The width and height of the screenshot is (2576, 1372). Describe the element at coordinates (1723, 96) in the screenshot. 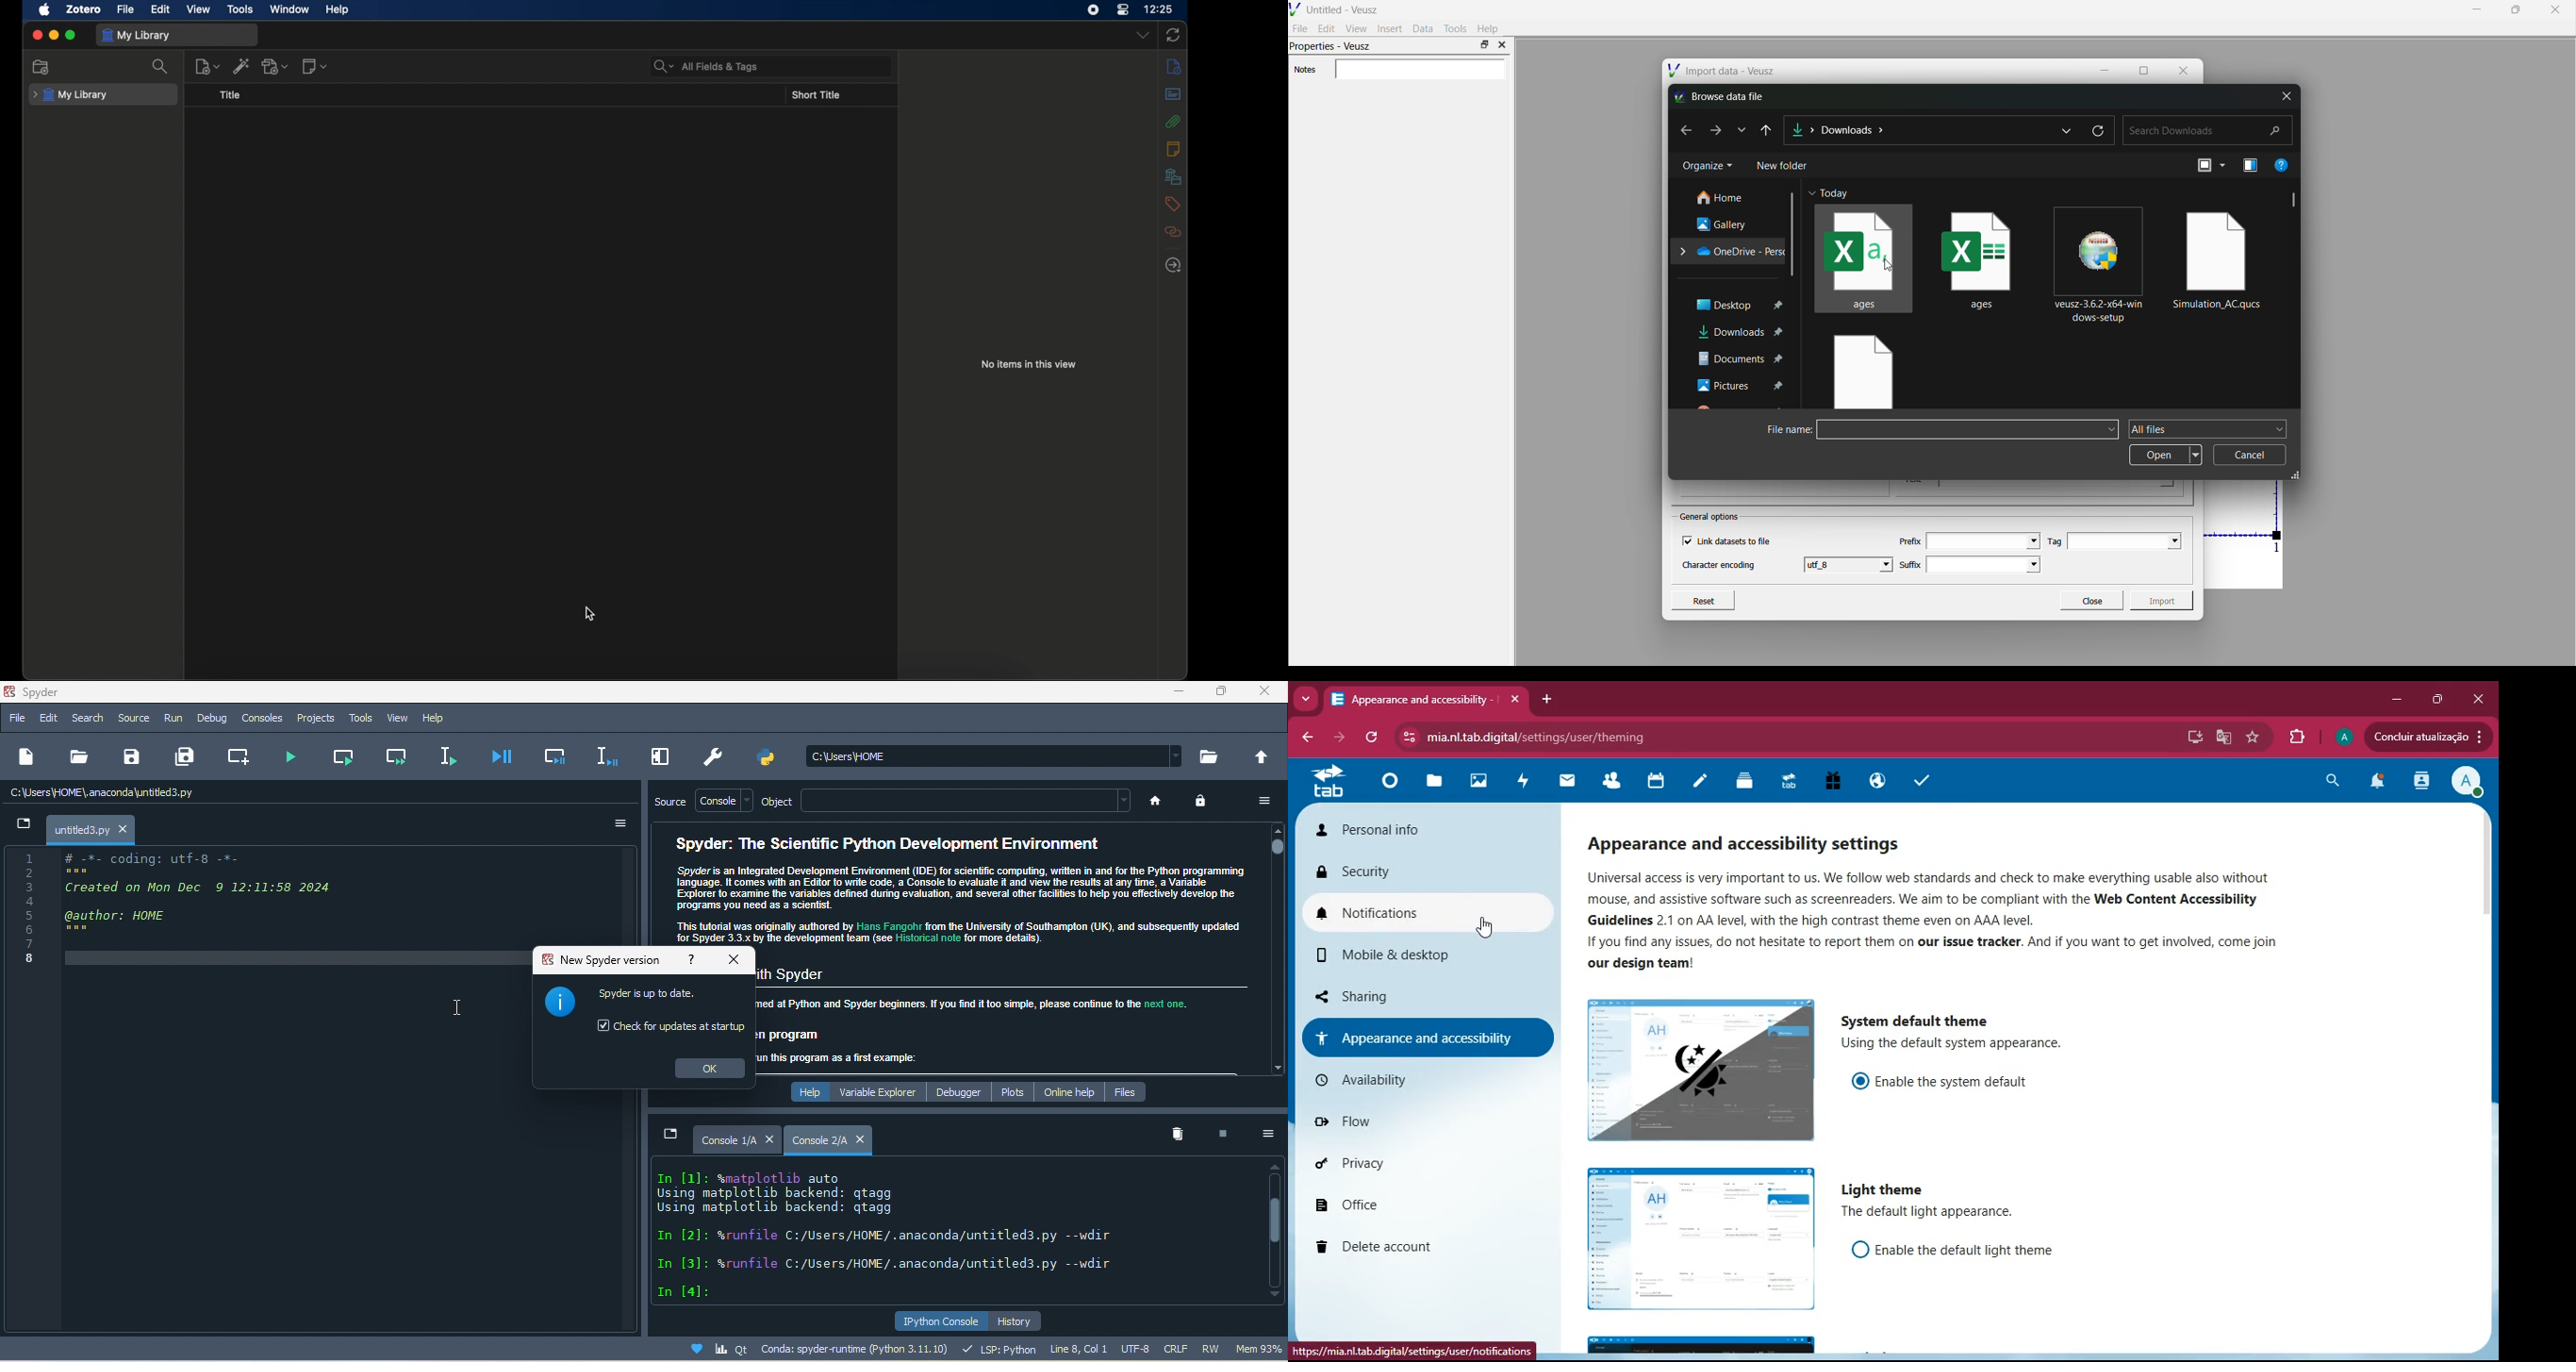

I see `Browse data file` at that location.